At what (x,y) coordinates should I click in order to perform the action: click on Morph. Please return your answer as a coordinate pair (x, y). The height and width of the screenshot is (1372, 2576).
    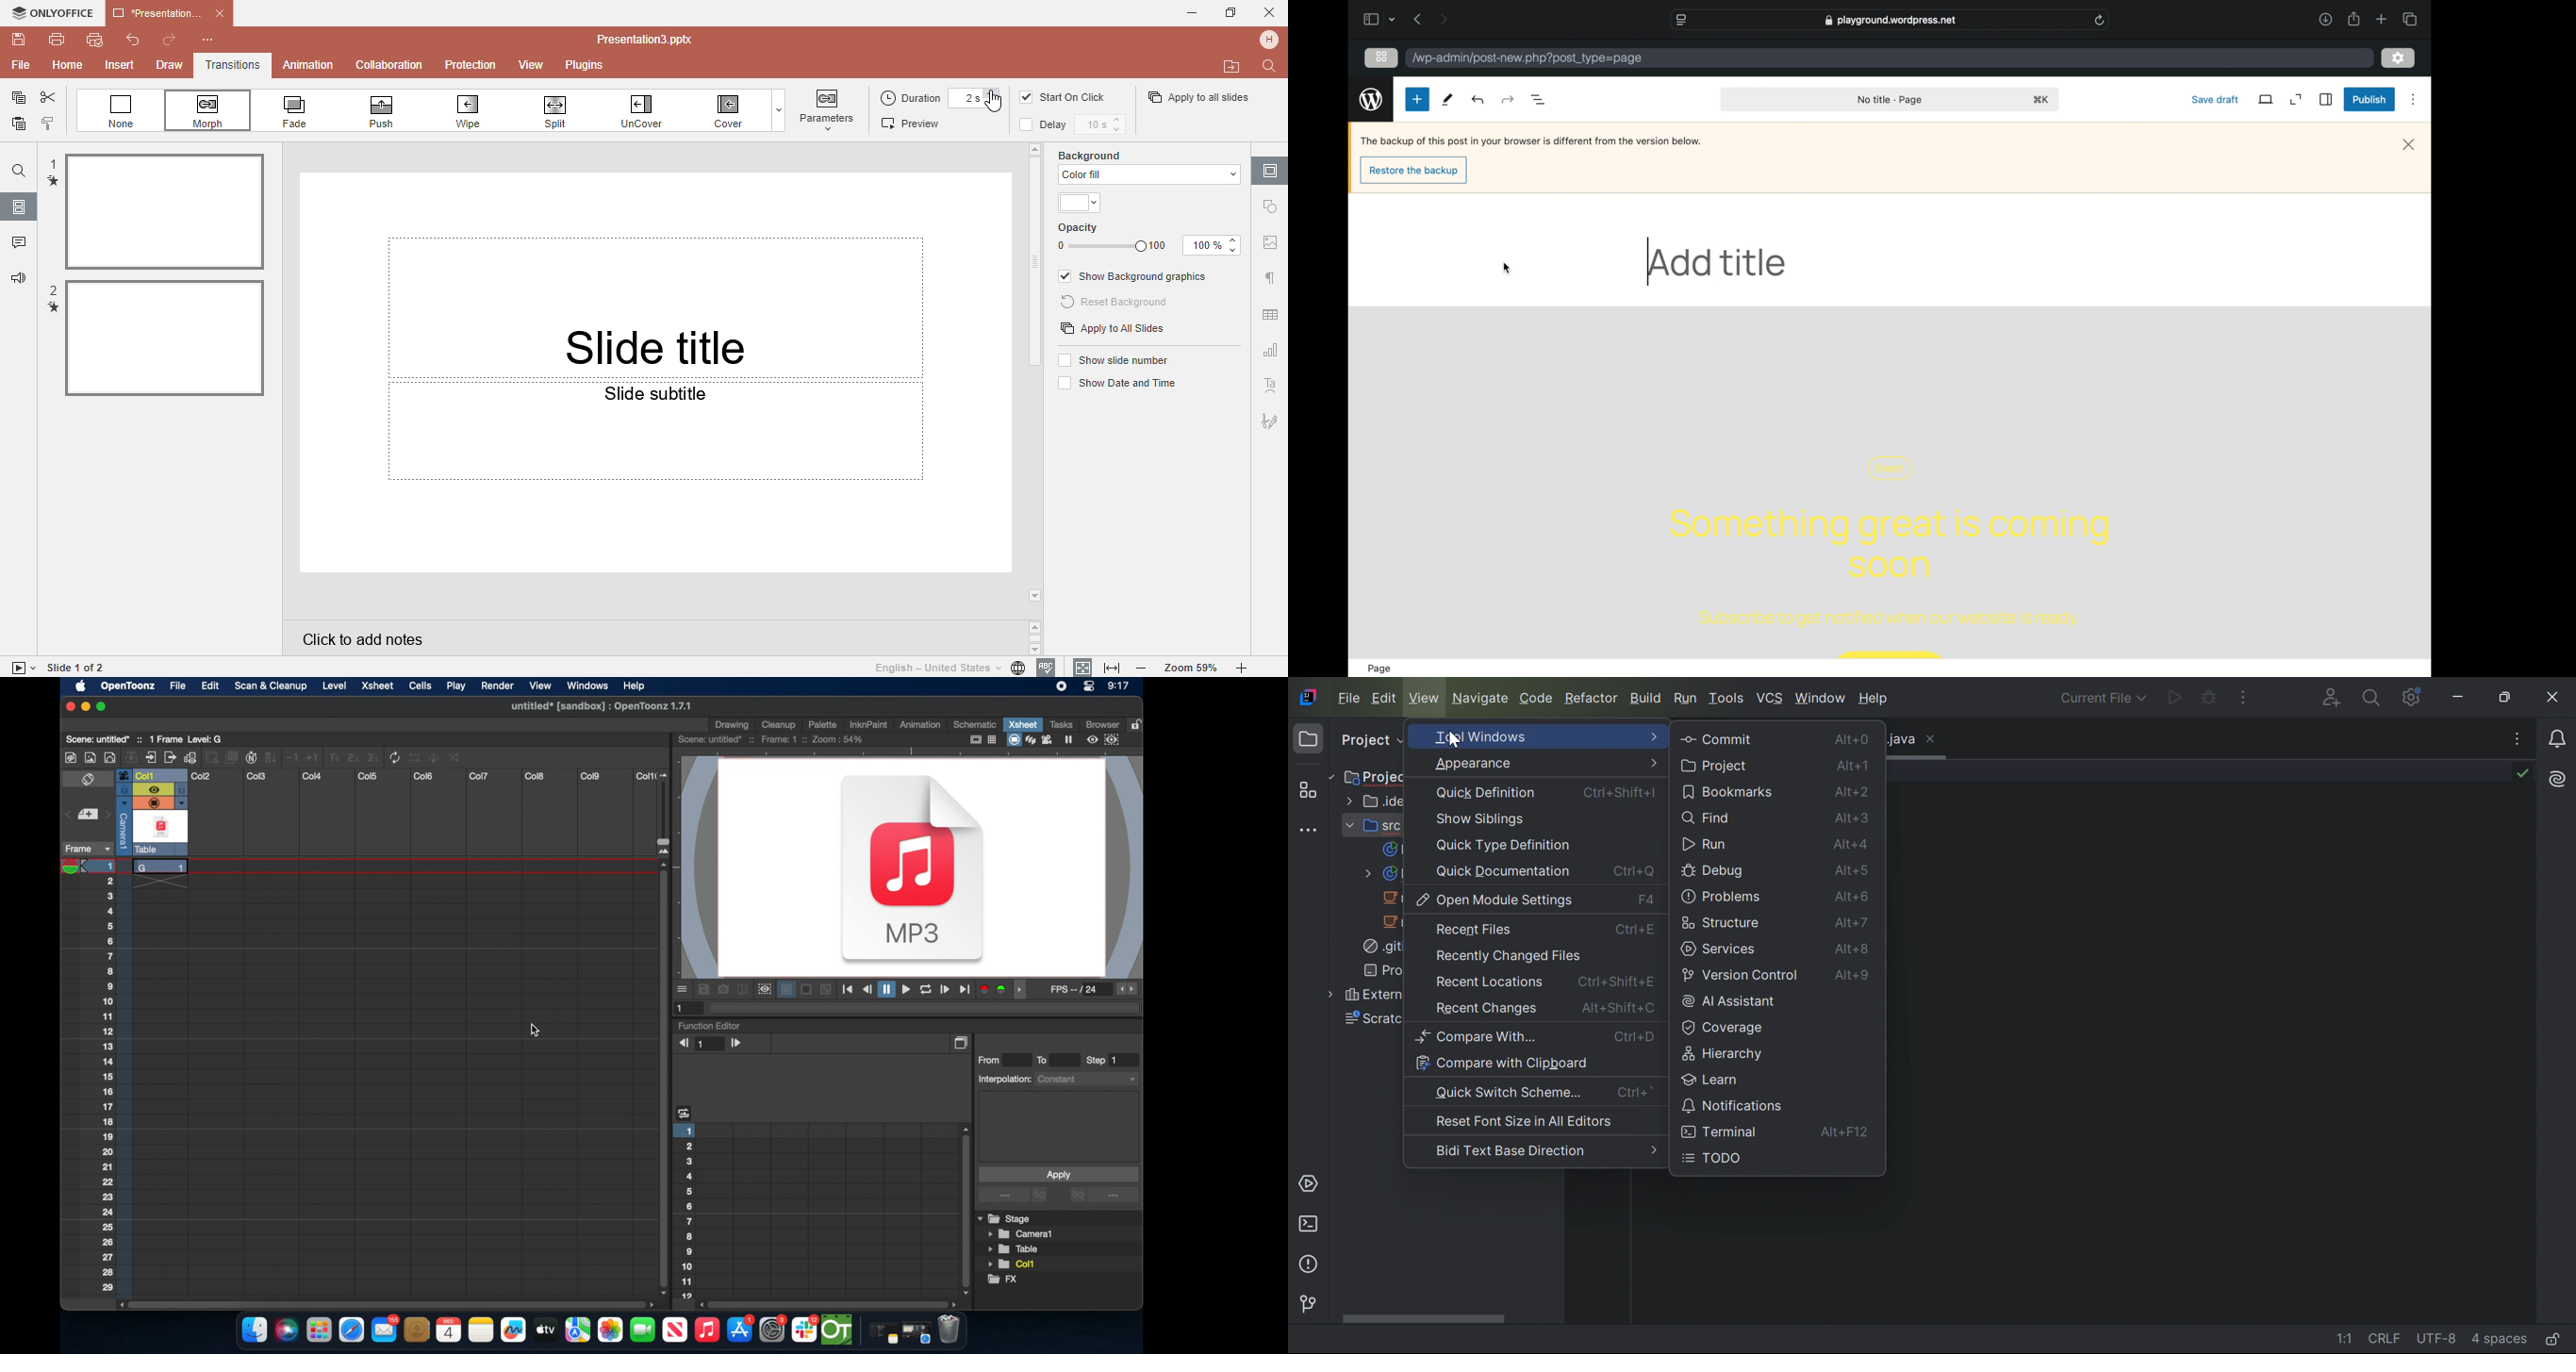
    Looking at the image, I should click on (212, 111).